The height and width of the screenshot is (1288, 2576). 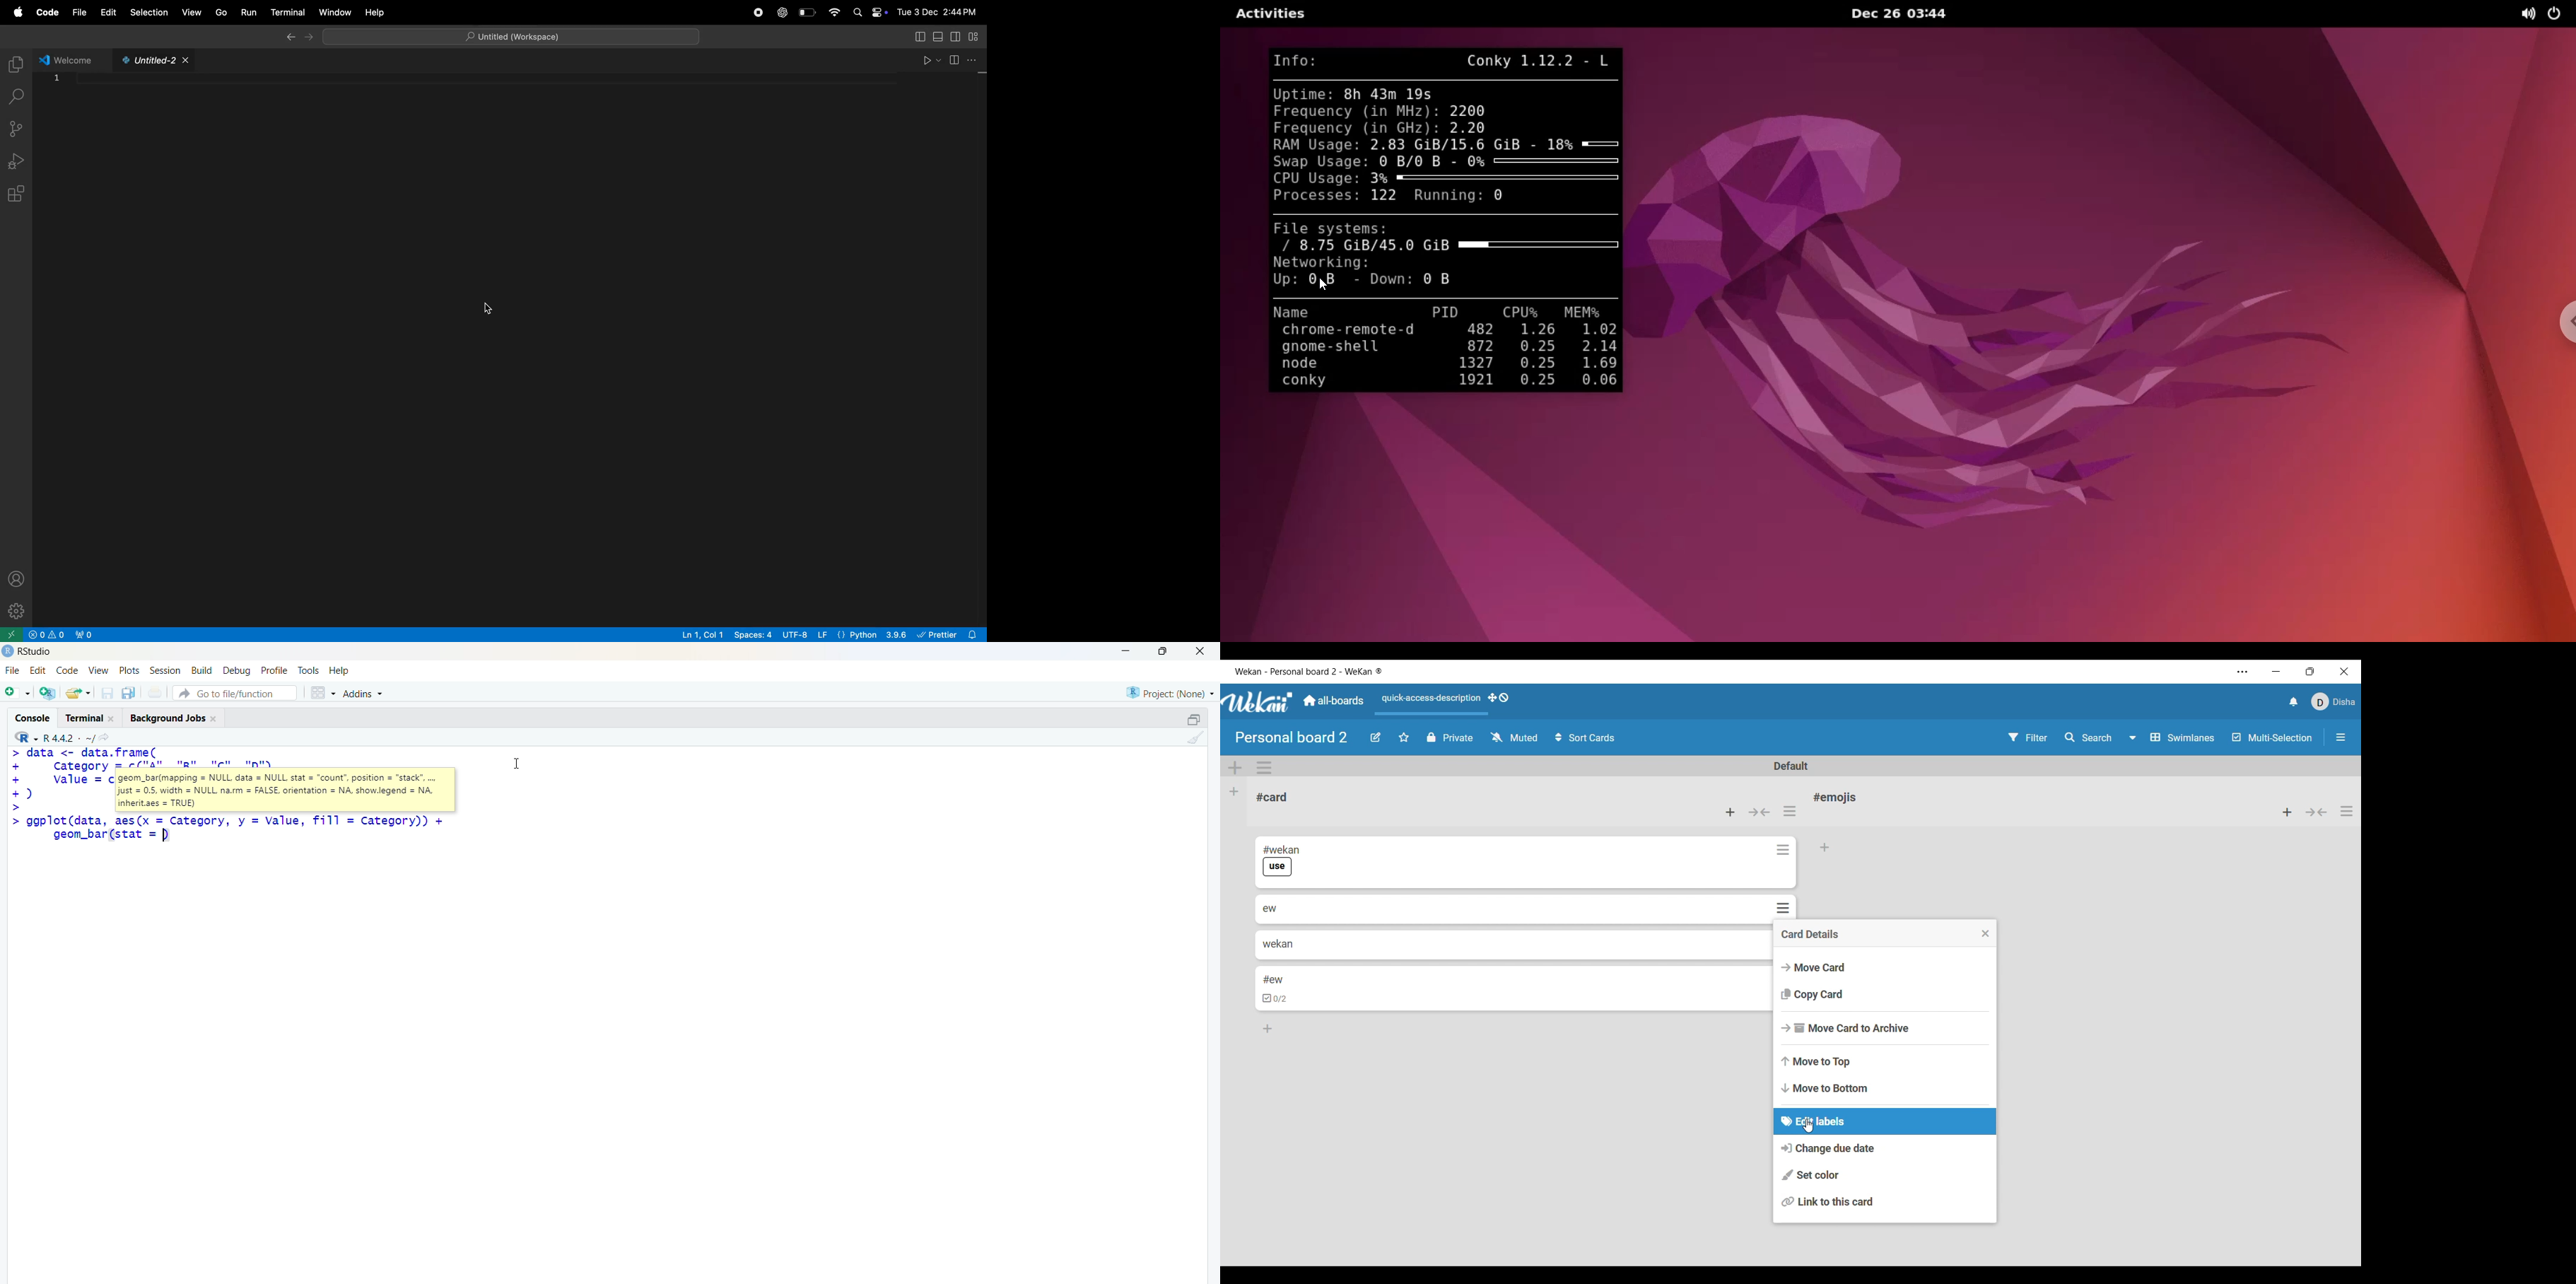 What do you see at coordinates (365, 694) in the screenshot?
I see `Addins` at bounding box center [365, 694].